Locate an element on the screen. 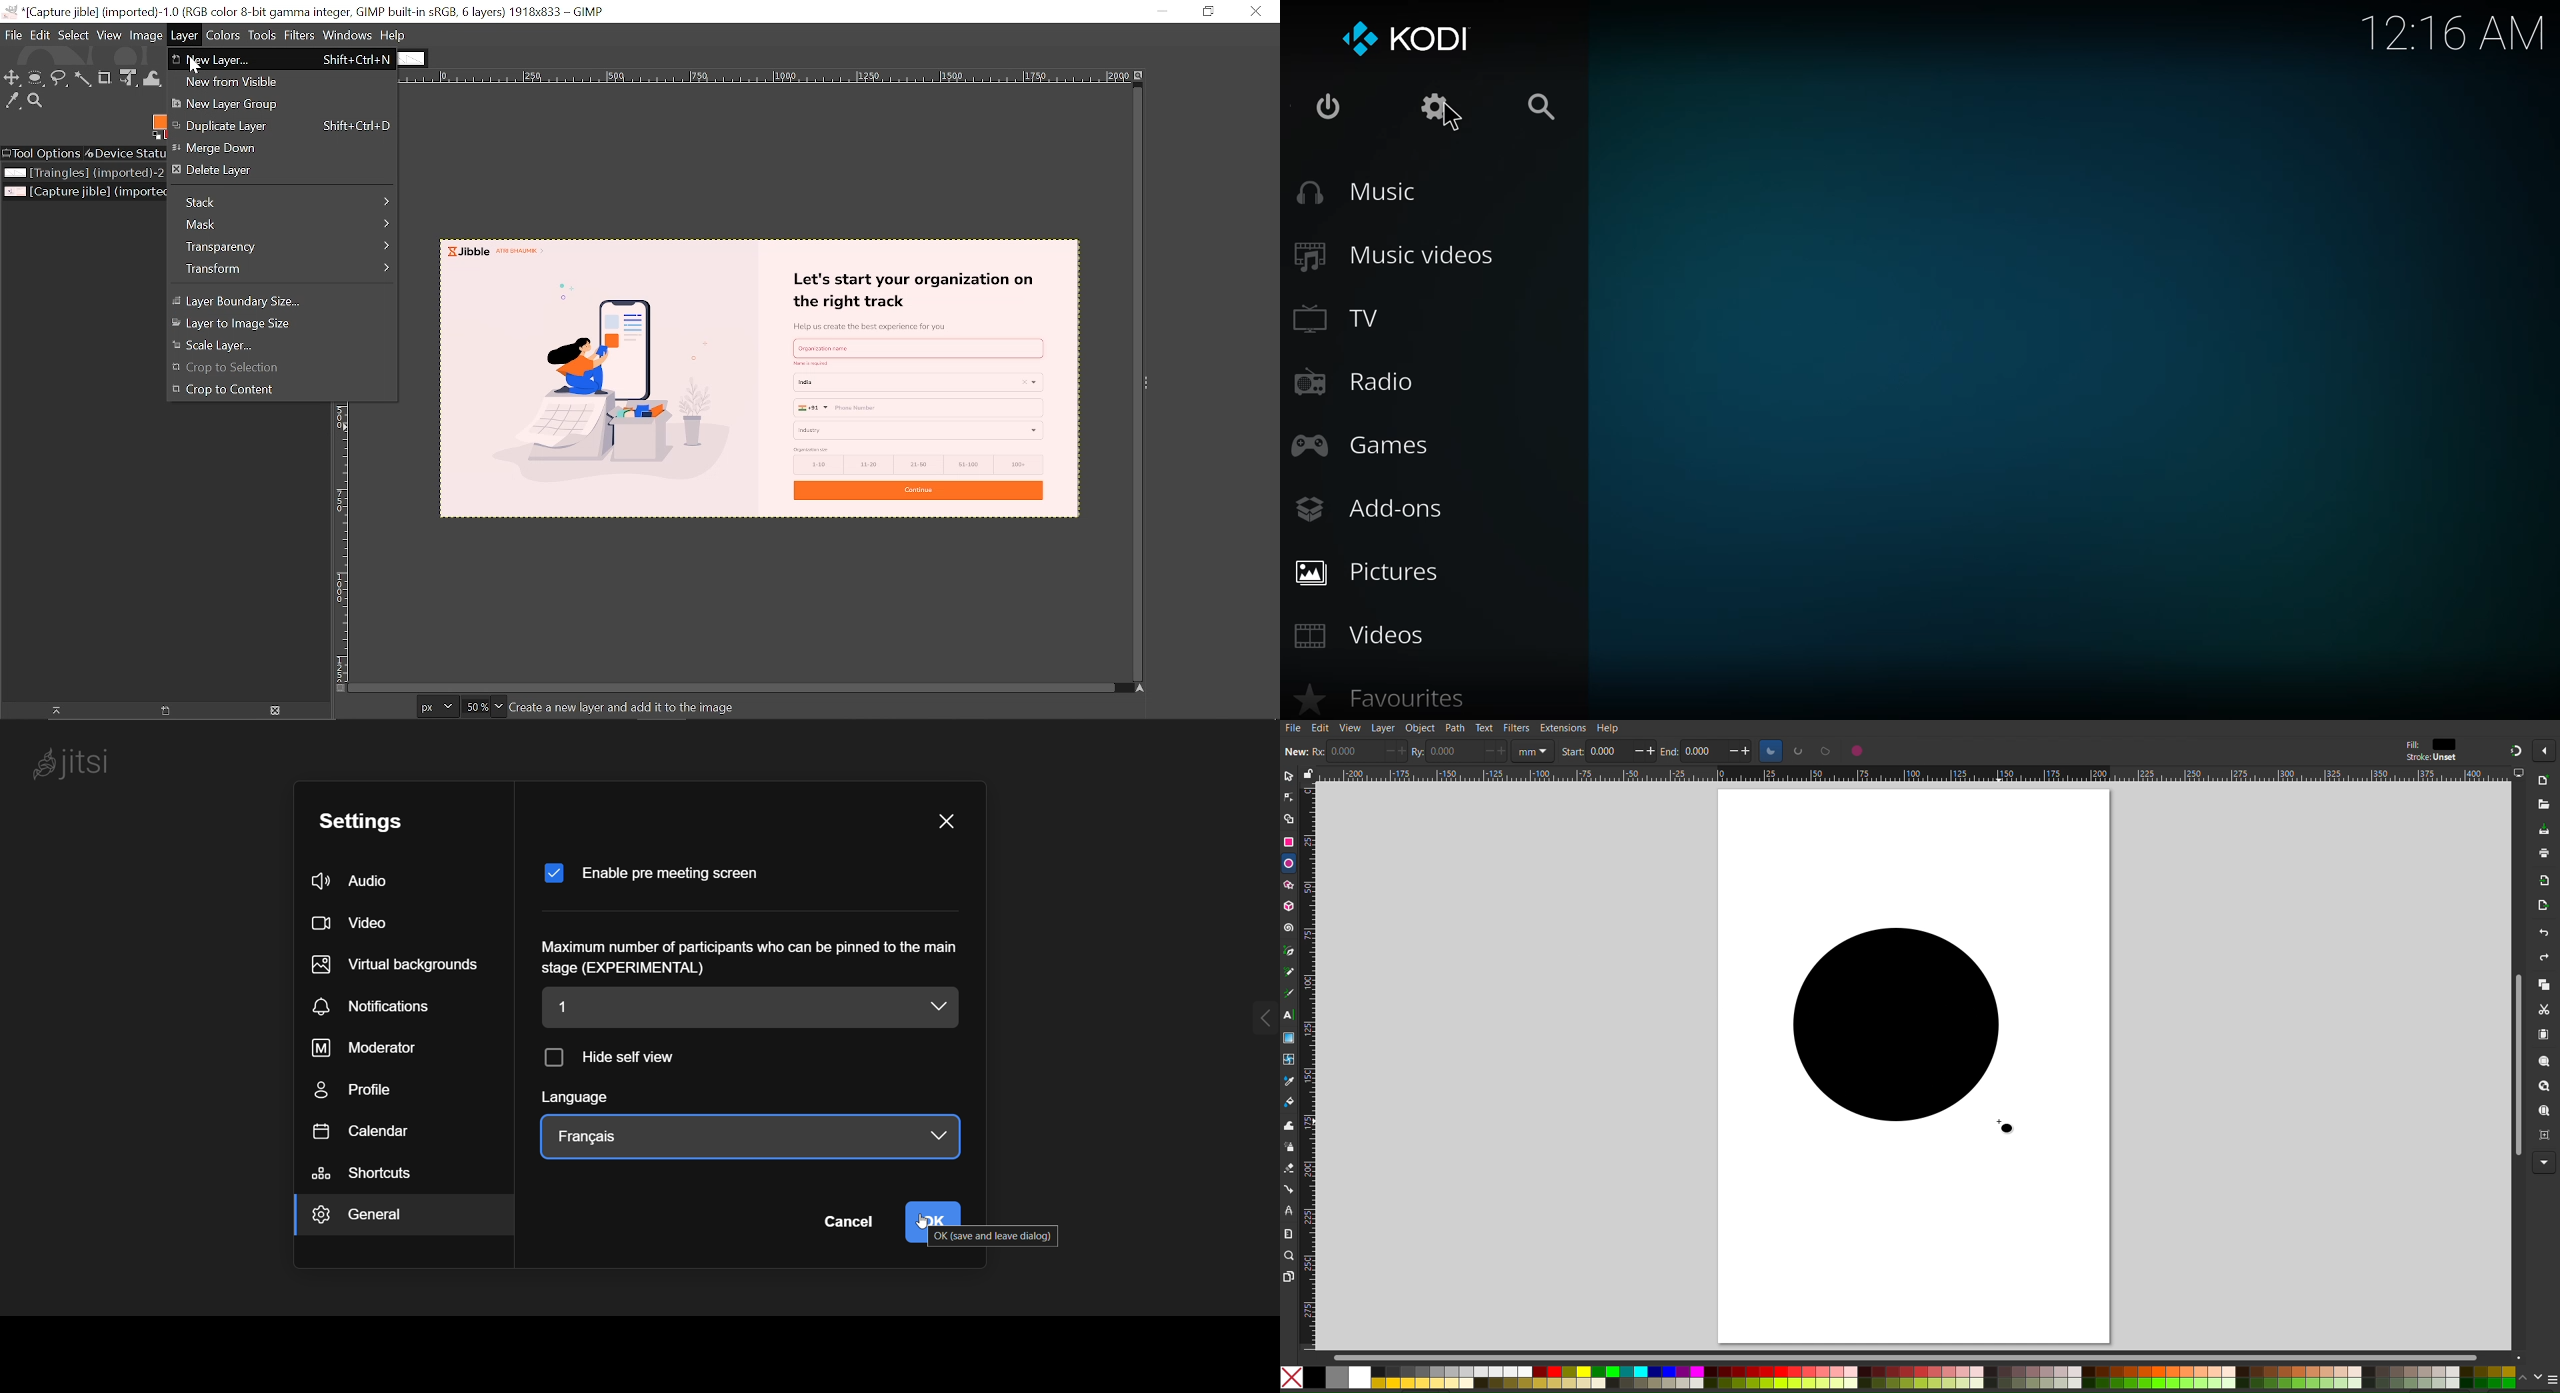 This screenshot has width=2576, height=1400. Node Tool is located at coordinates (1288, 799).